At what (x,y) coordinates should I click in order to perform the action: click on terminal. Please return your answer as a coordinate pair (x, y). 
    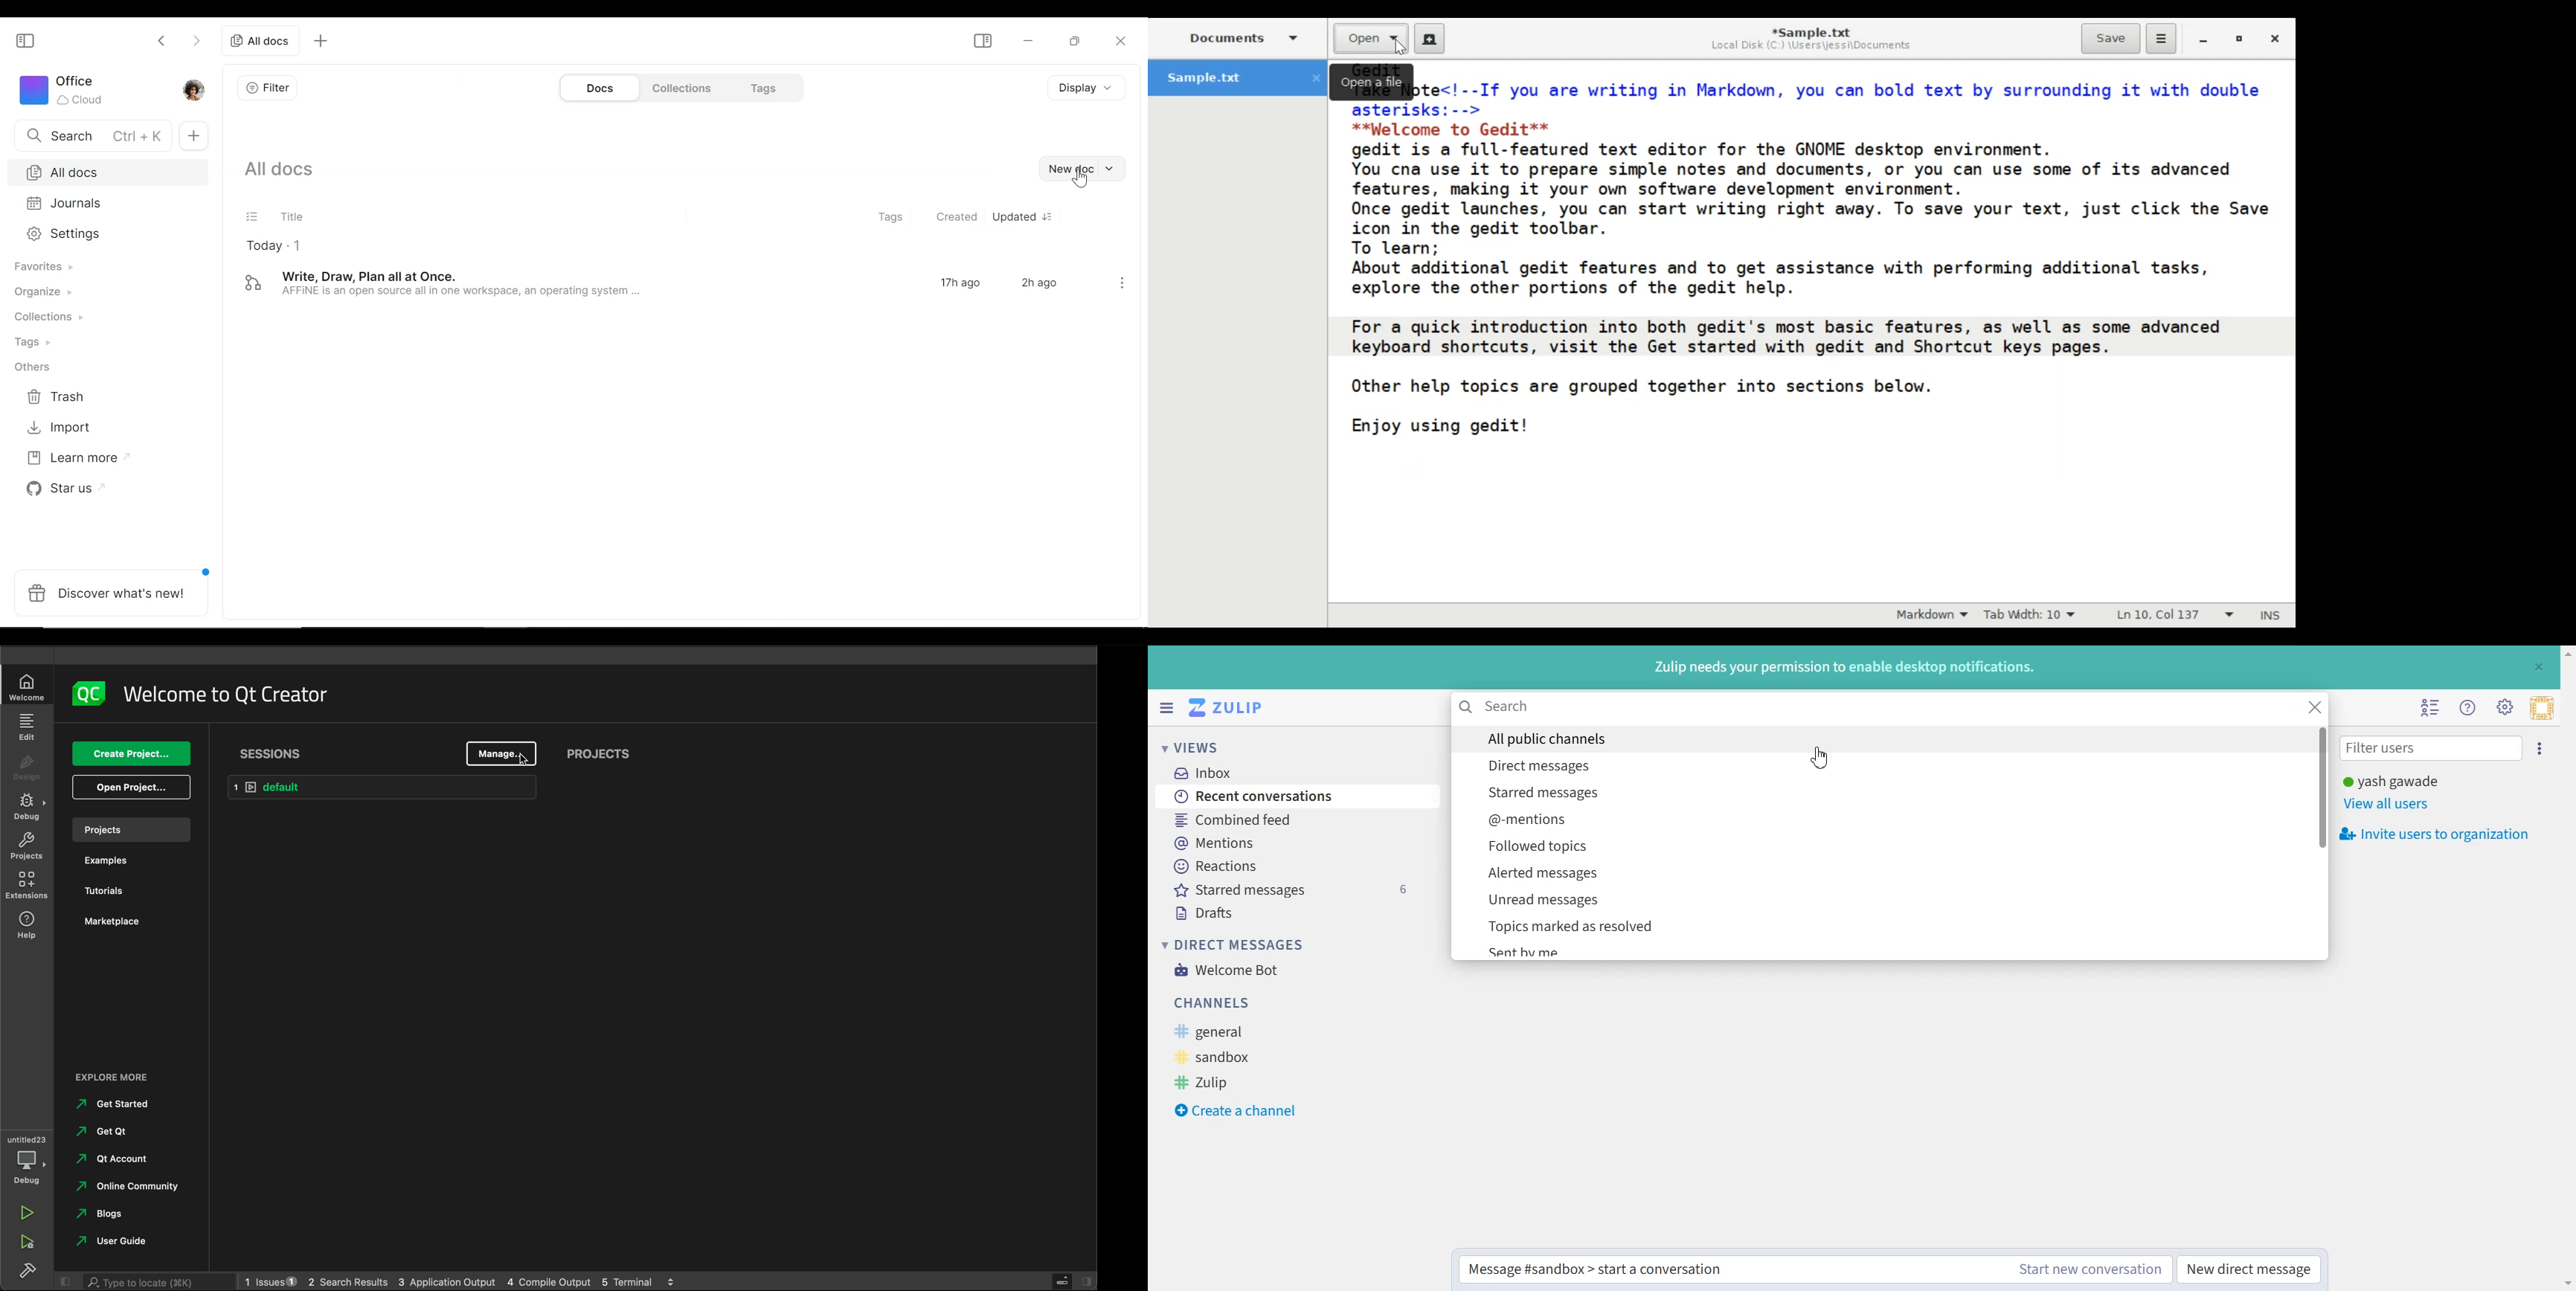
    Looking at the image, I should click on (639, 1281).